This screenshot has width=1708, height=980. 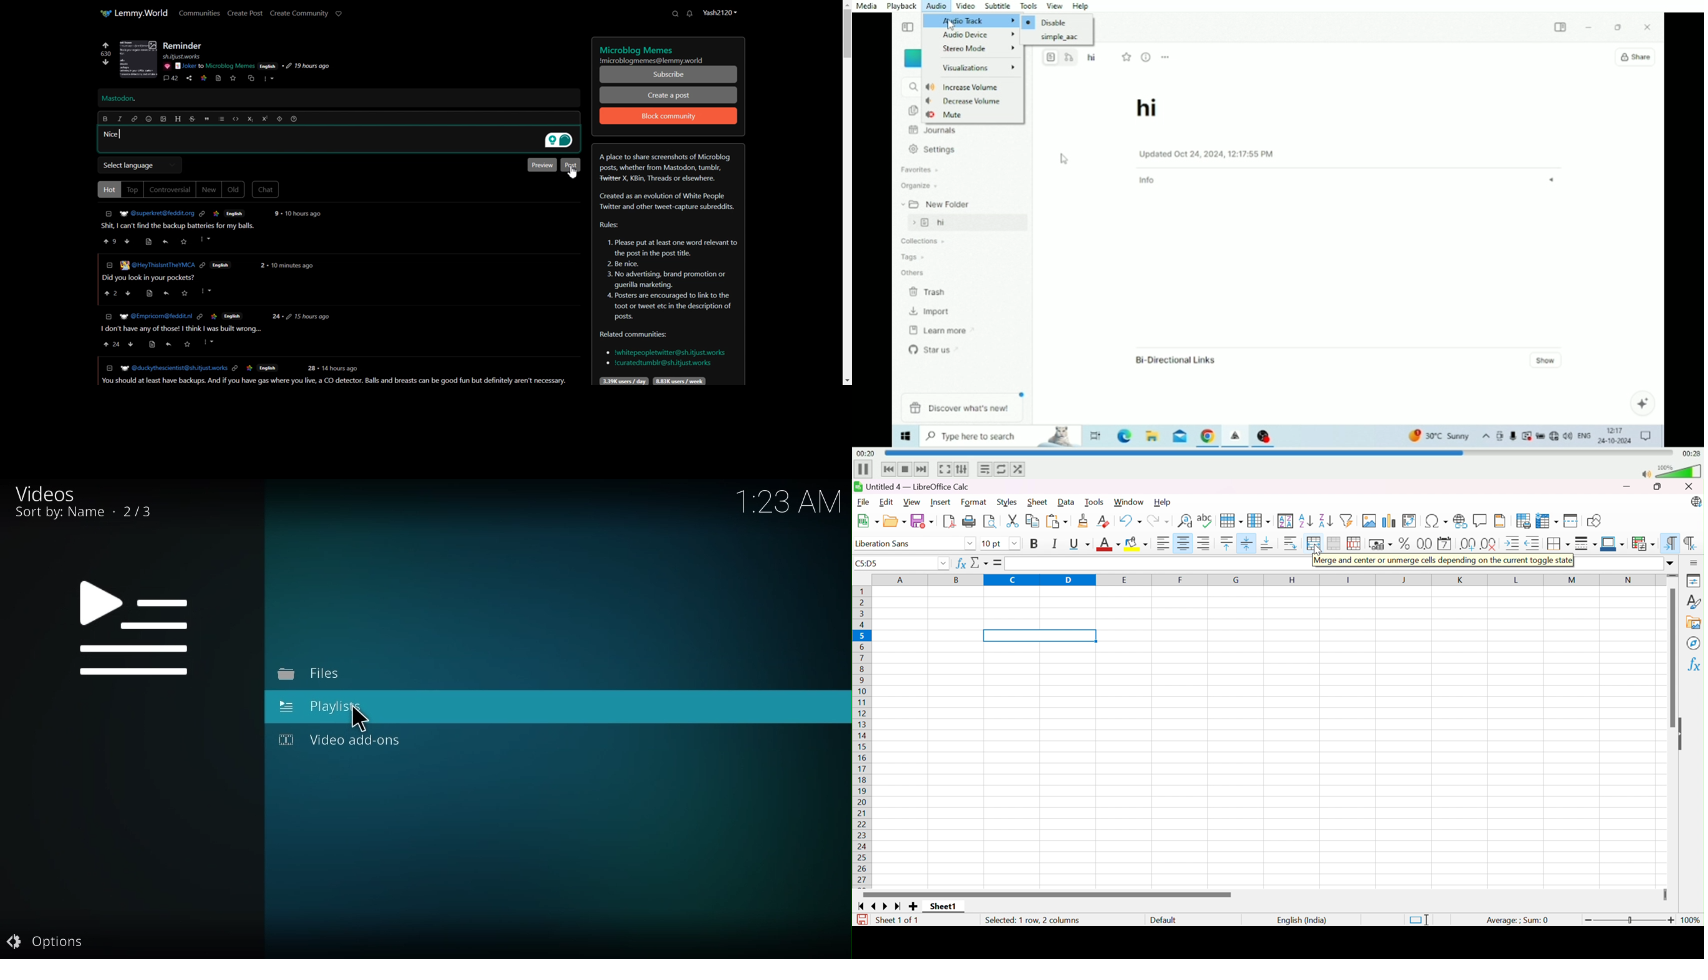 What do you see at coordinates (991, 521) in the screenshot?
I see `Toggle Print Preview` at bounding box center [991, 521].